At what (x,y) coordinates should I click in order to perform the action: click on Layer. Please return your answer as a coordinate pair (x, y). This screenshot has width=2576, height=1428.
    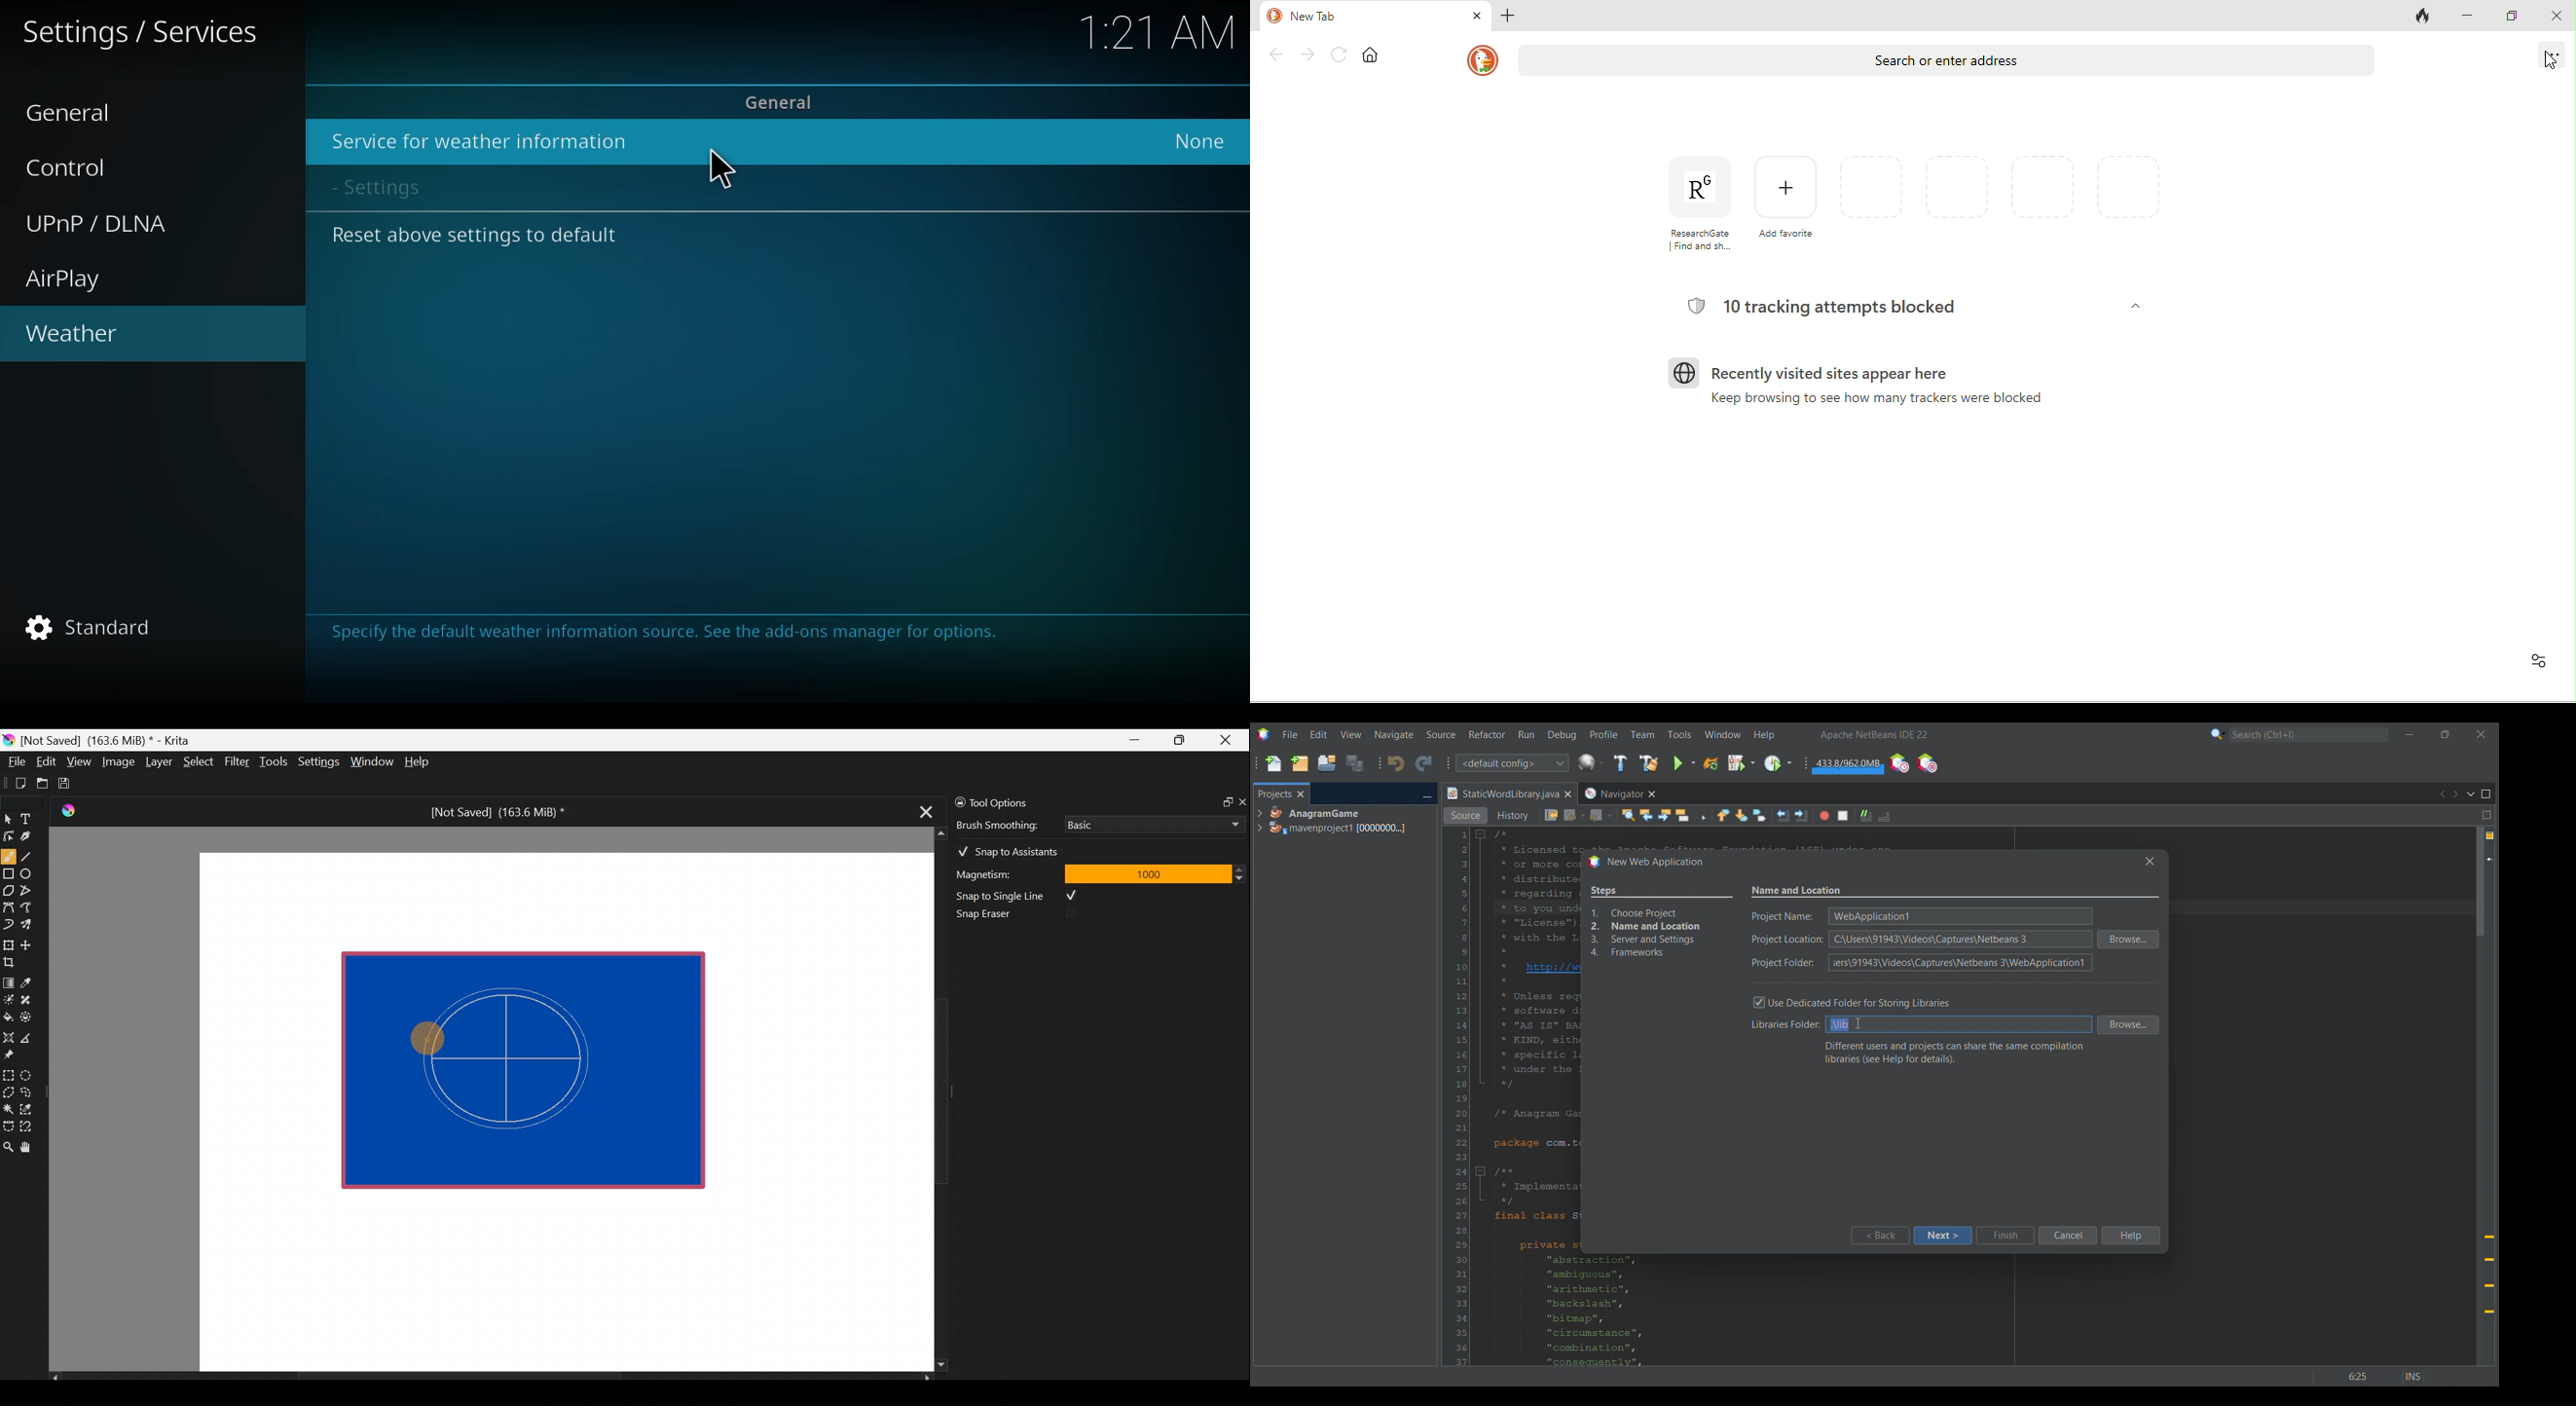
    Looking at the image, I should click on (158, 765).